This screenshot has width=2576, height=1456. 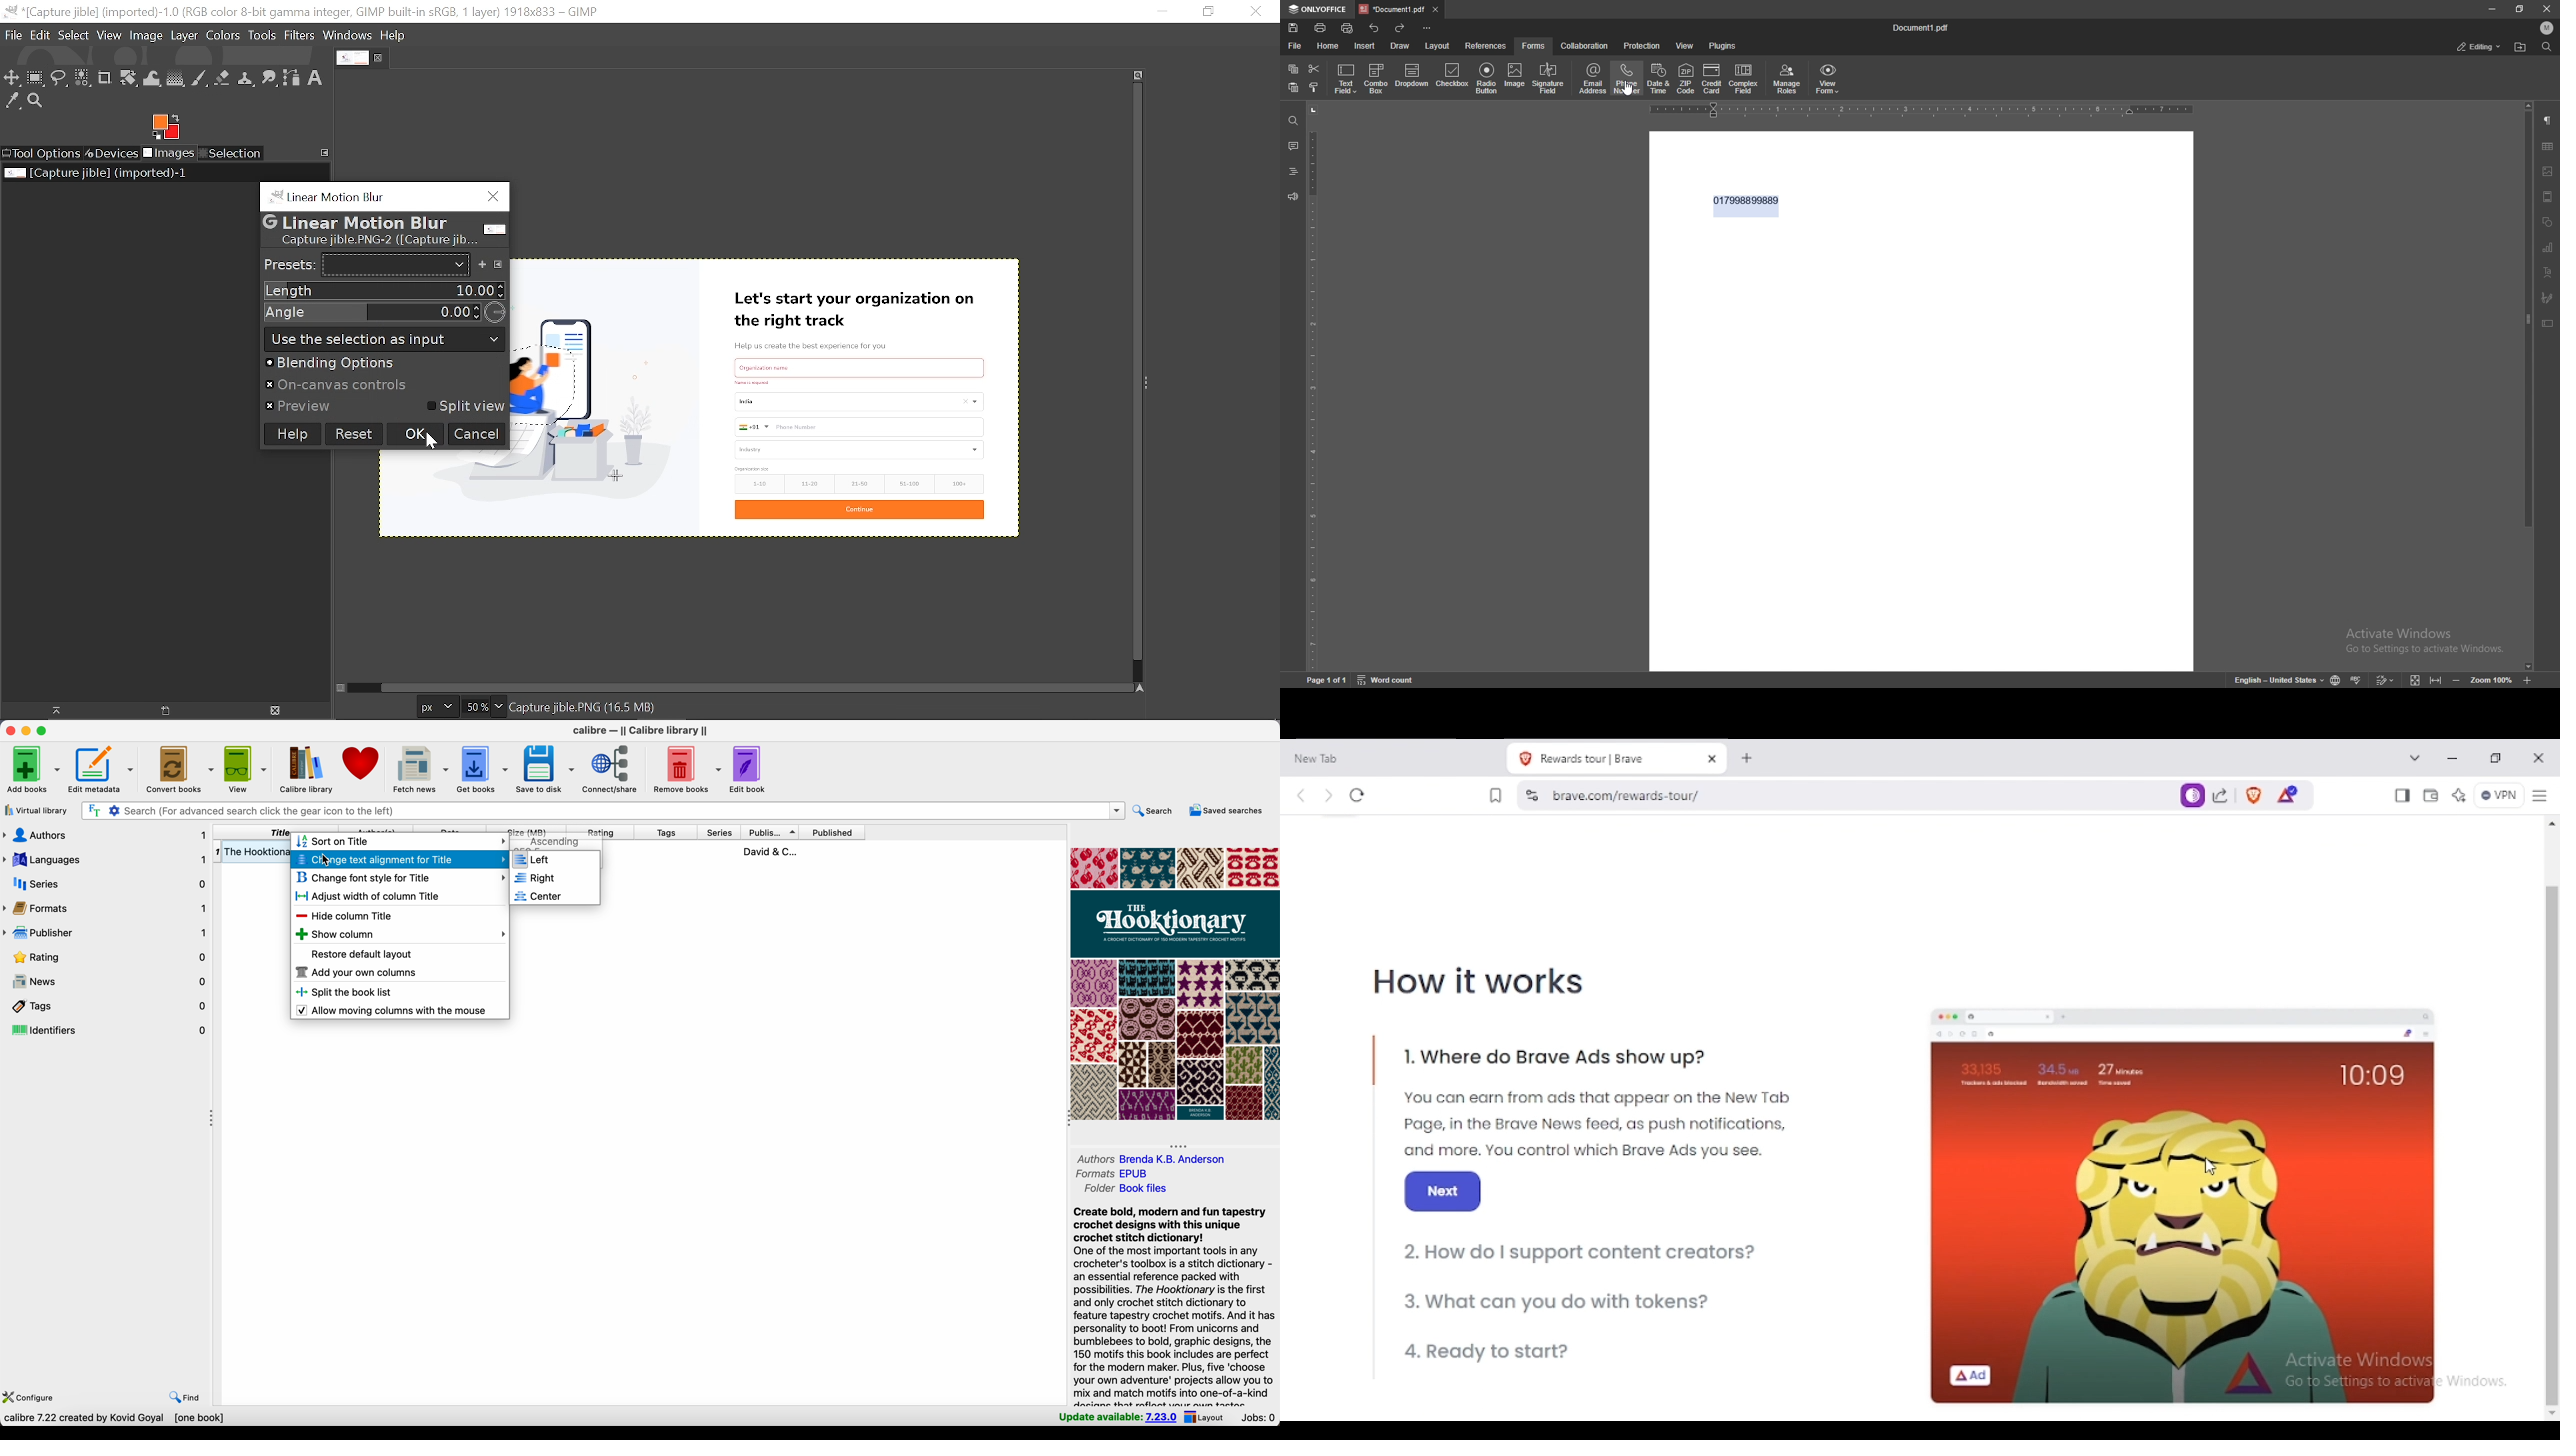 What do you see at coordinates (341, 386) in the screenshot?
I see `» On-canvas controls` at bounding box center [341, 386].